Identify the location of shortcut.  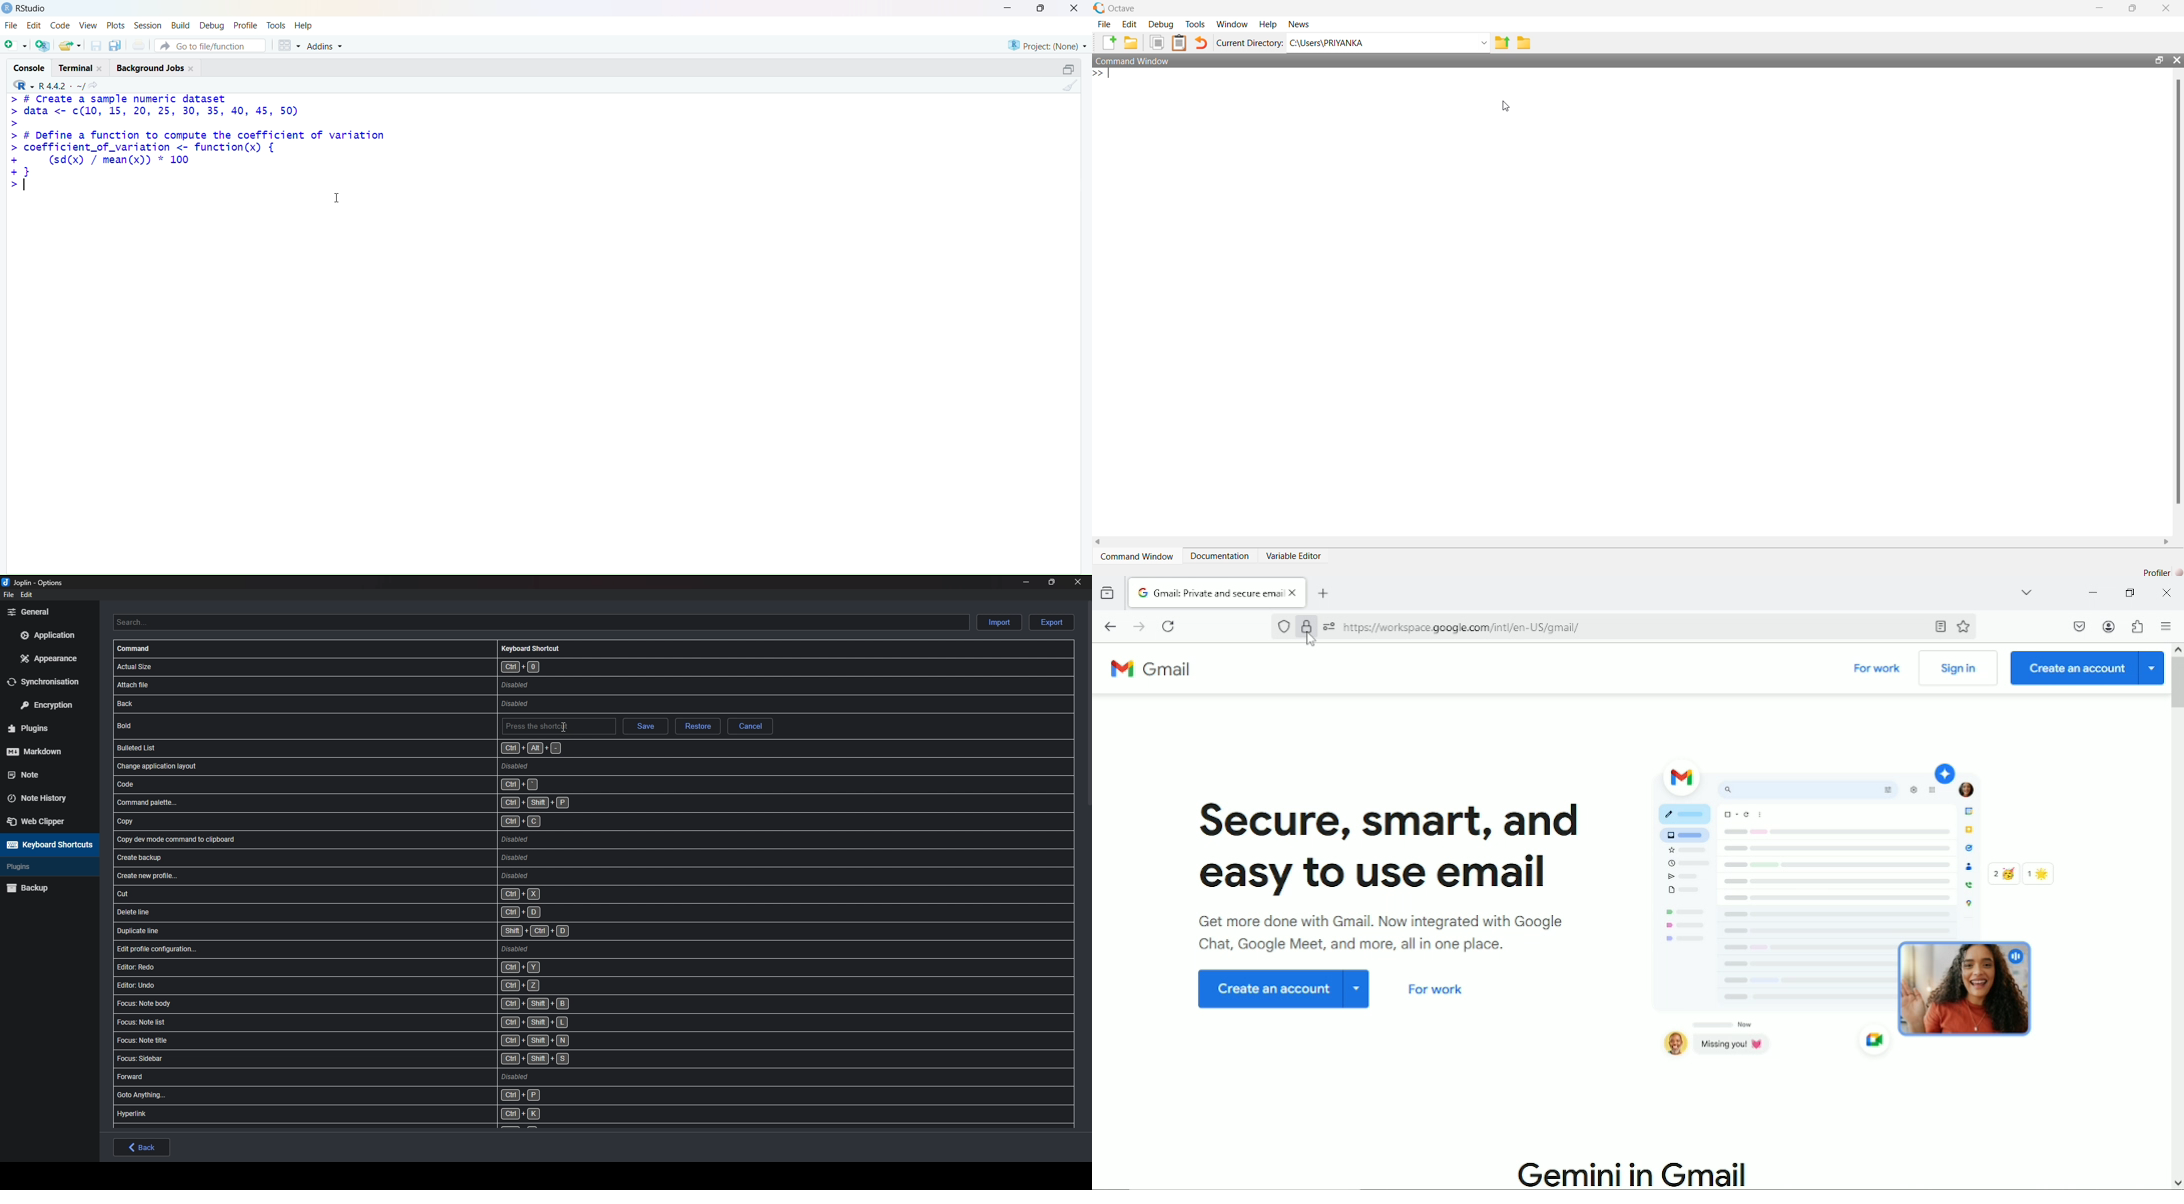
(374, 1025).